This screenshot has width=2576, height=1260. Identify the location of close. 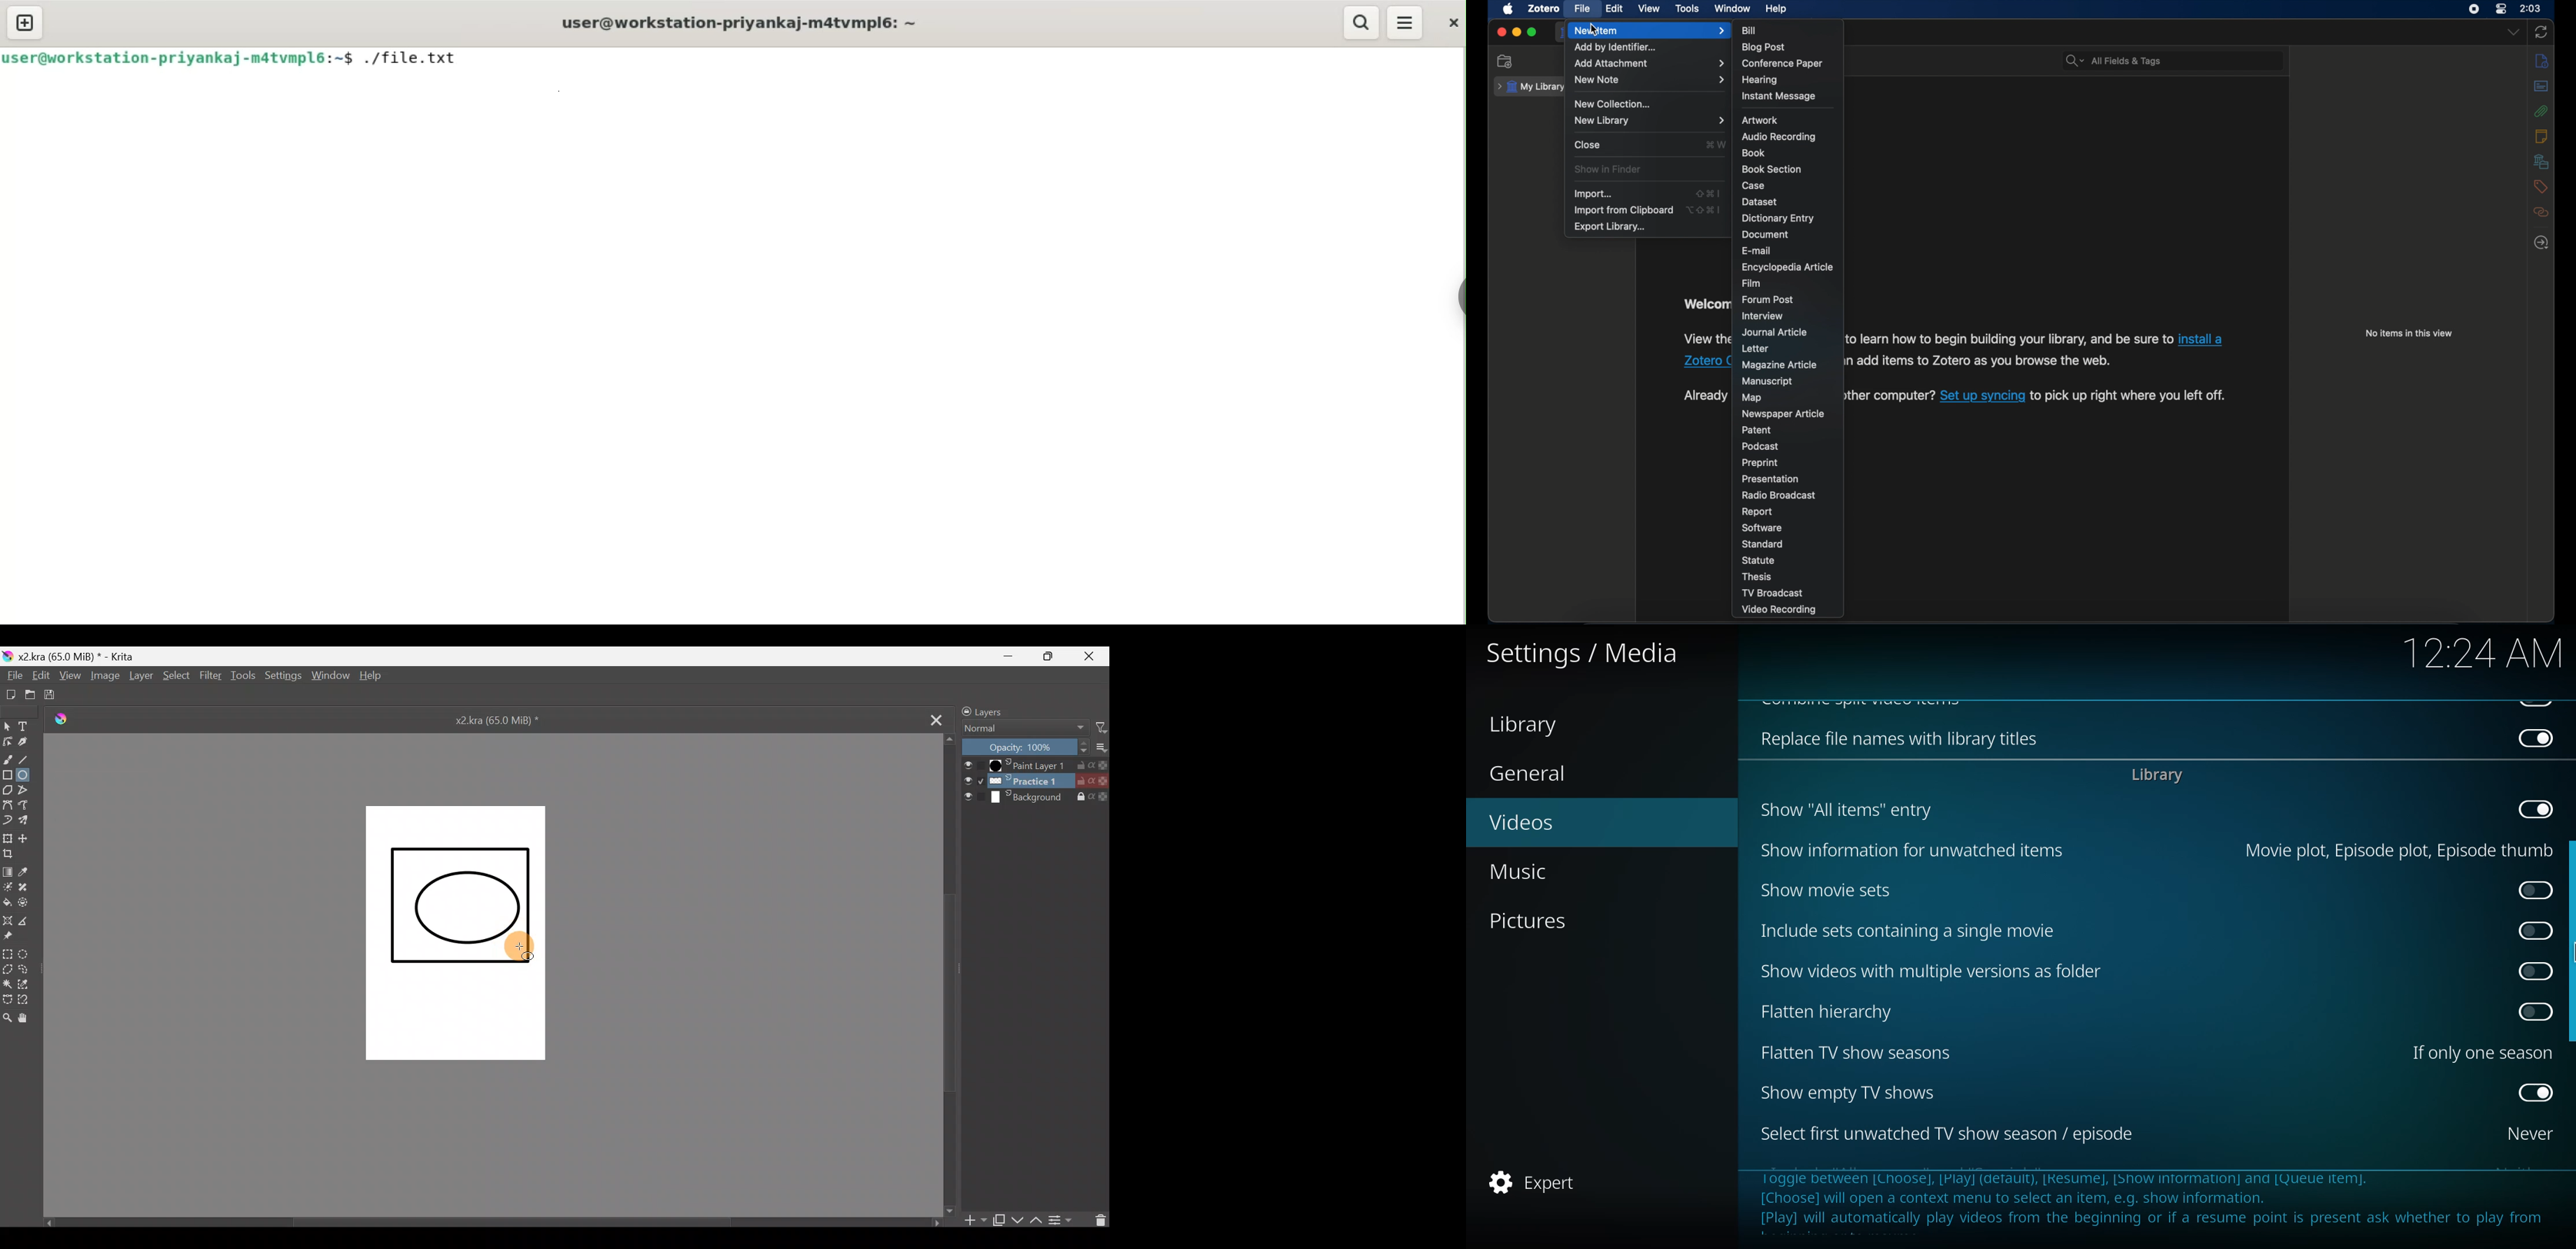
(1588, 144).